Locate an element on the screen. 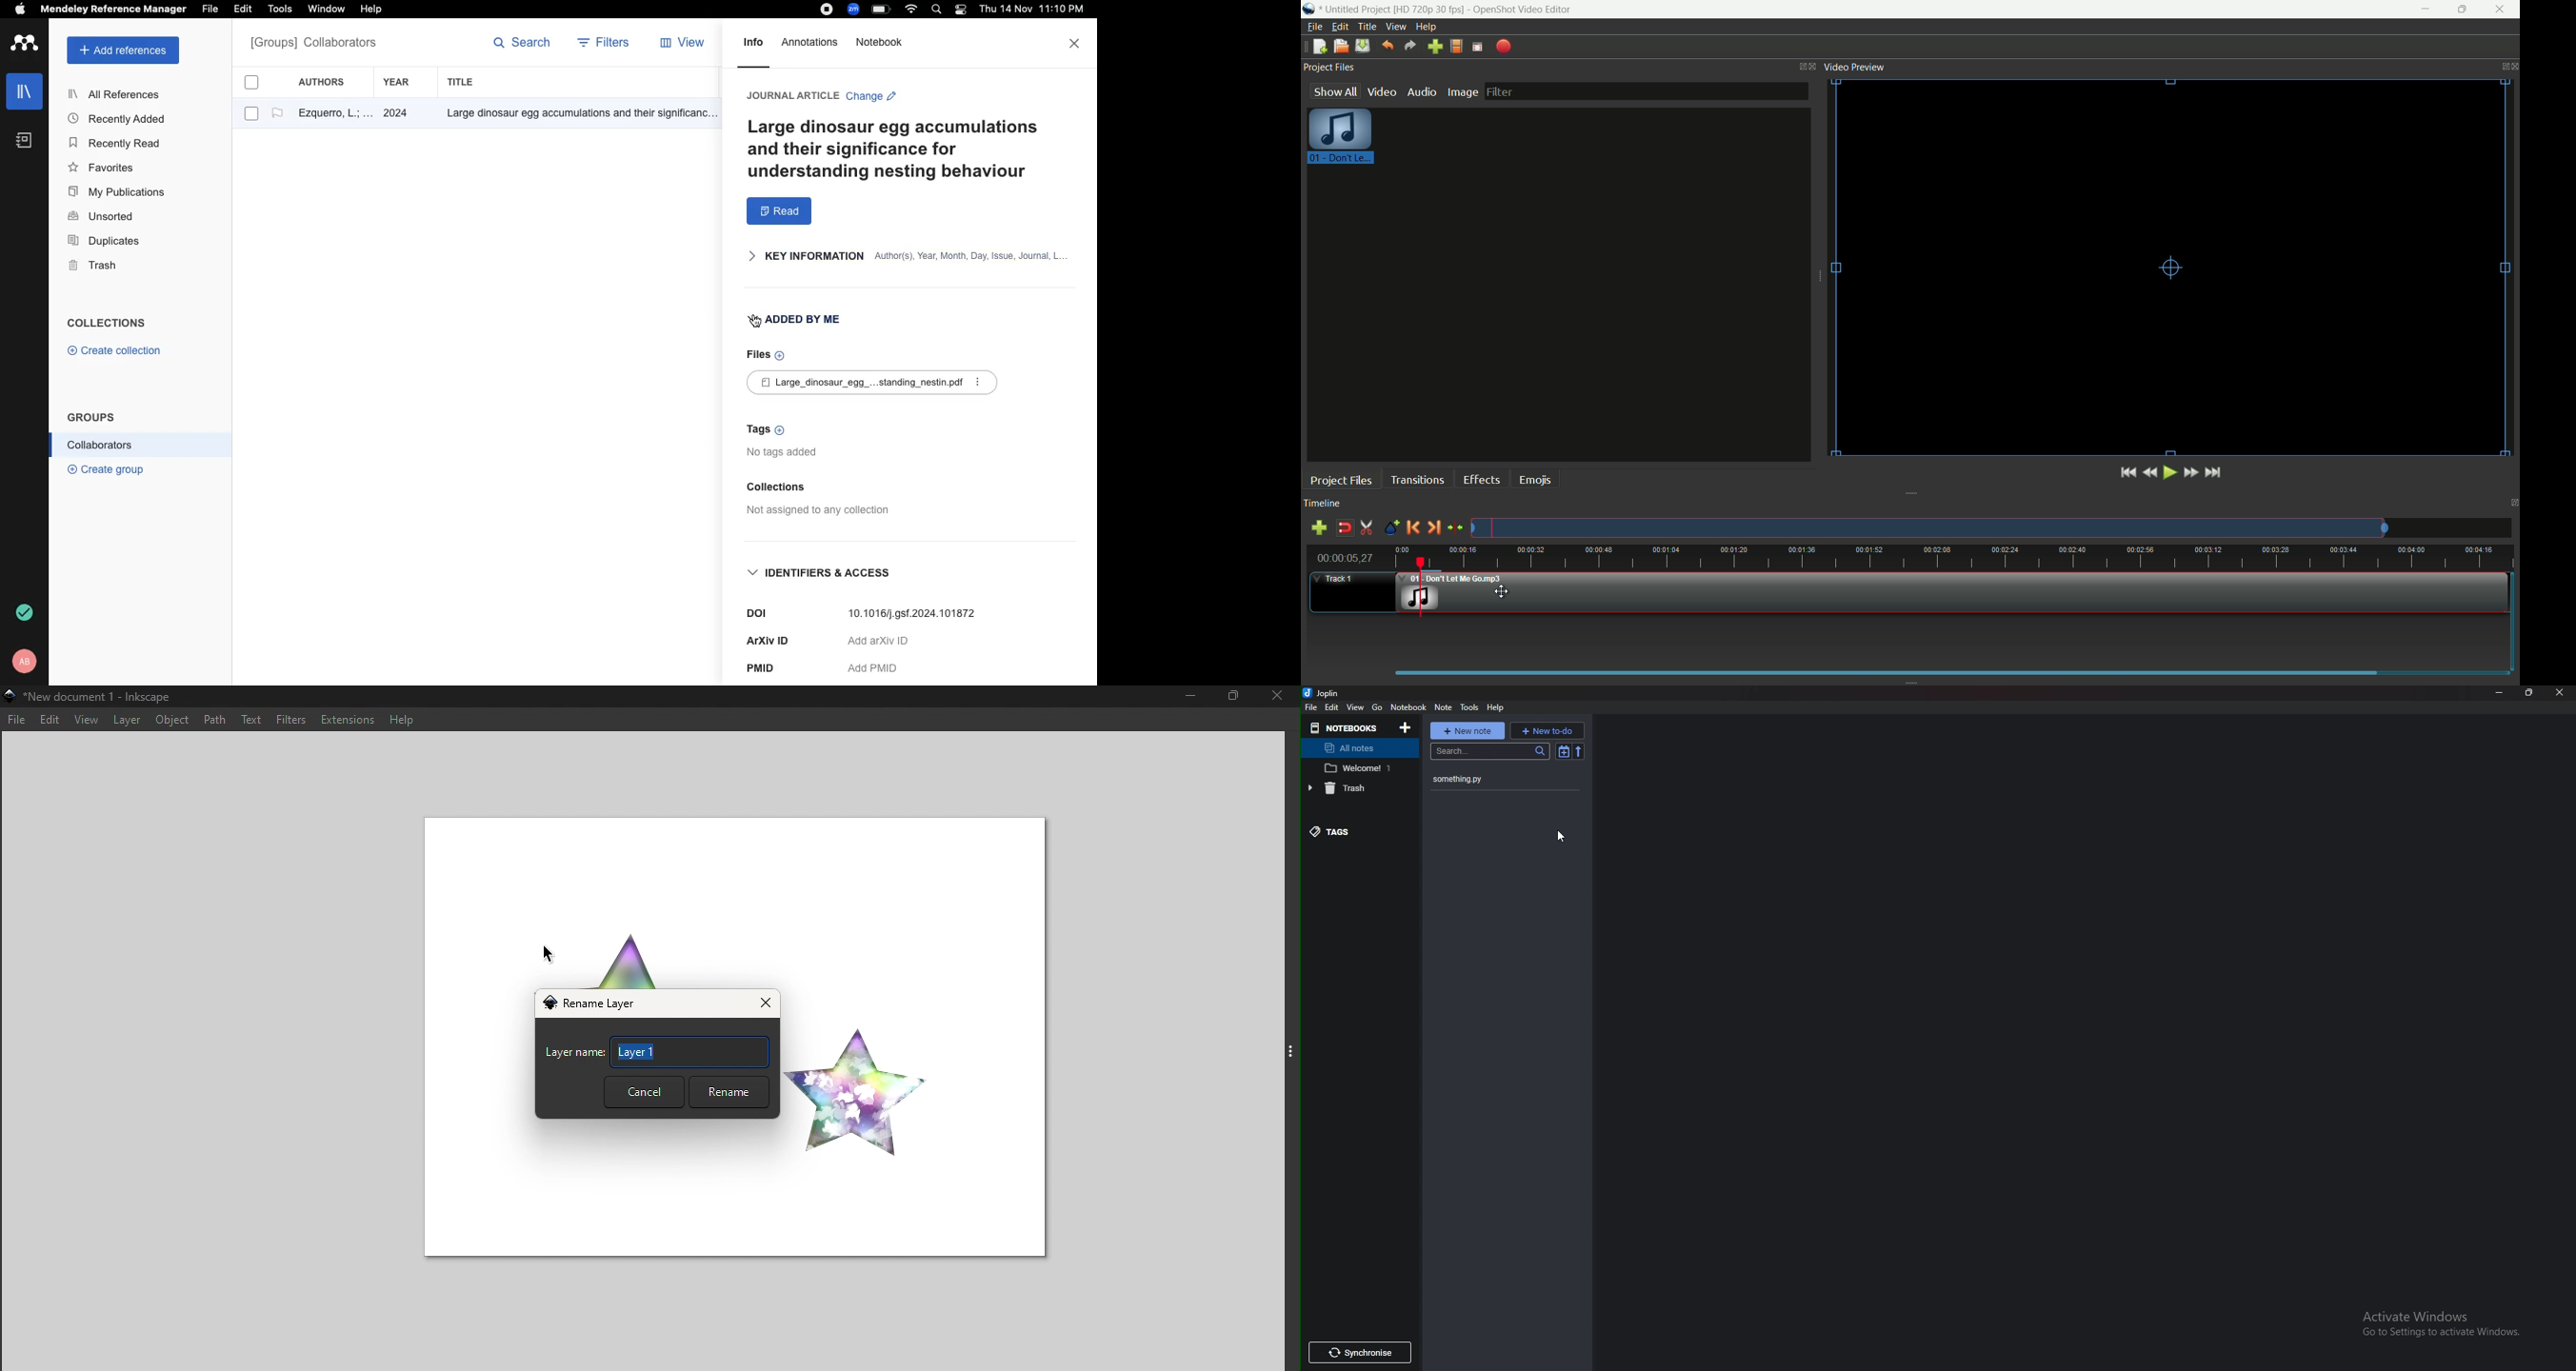 The width and height of the screenshot is (2576, 1372). read is located at coordinates (779, 212).